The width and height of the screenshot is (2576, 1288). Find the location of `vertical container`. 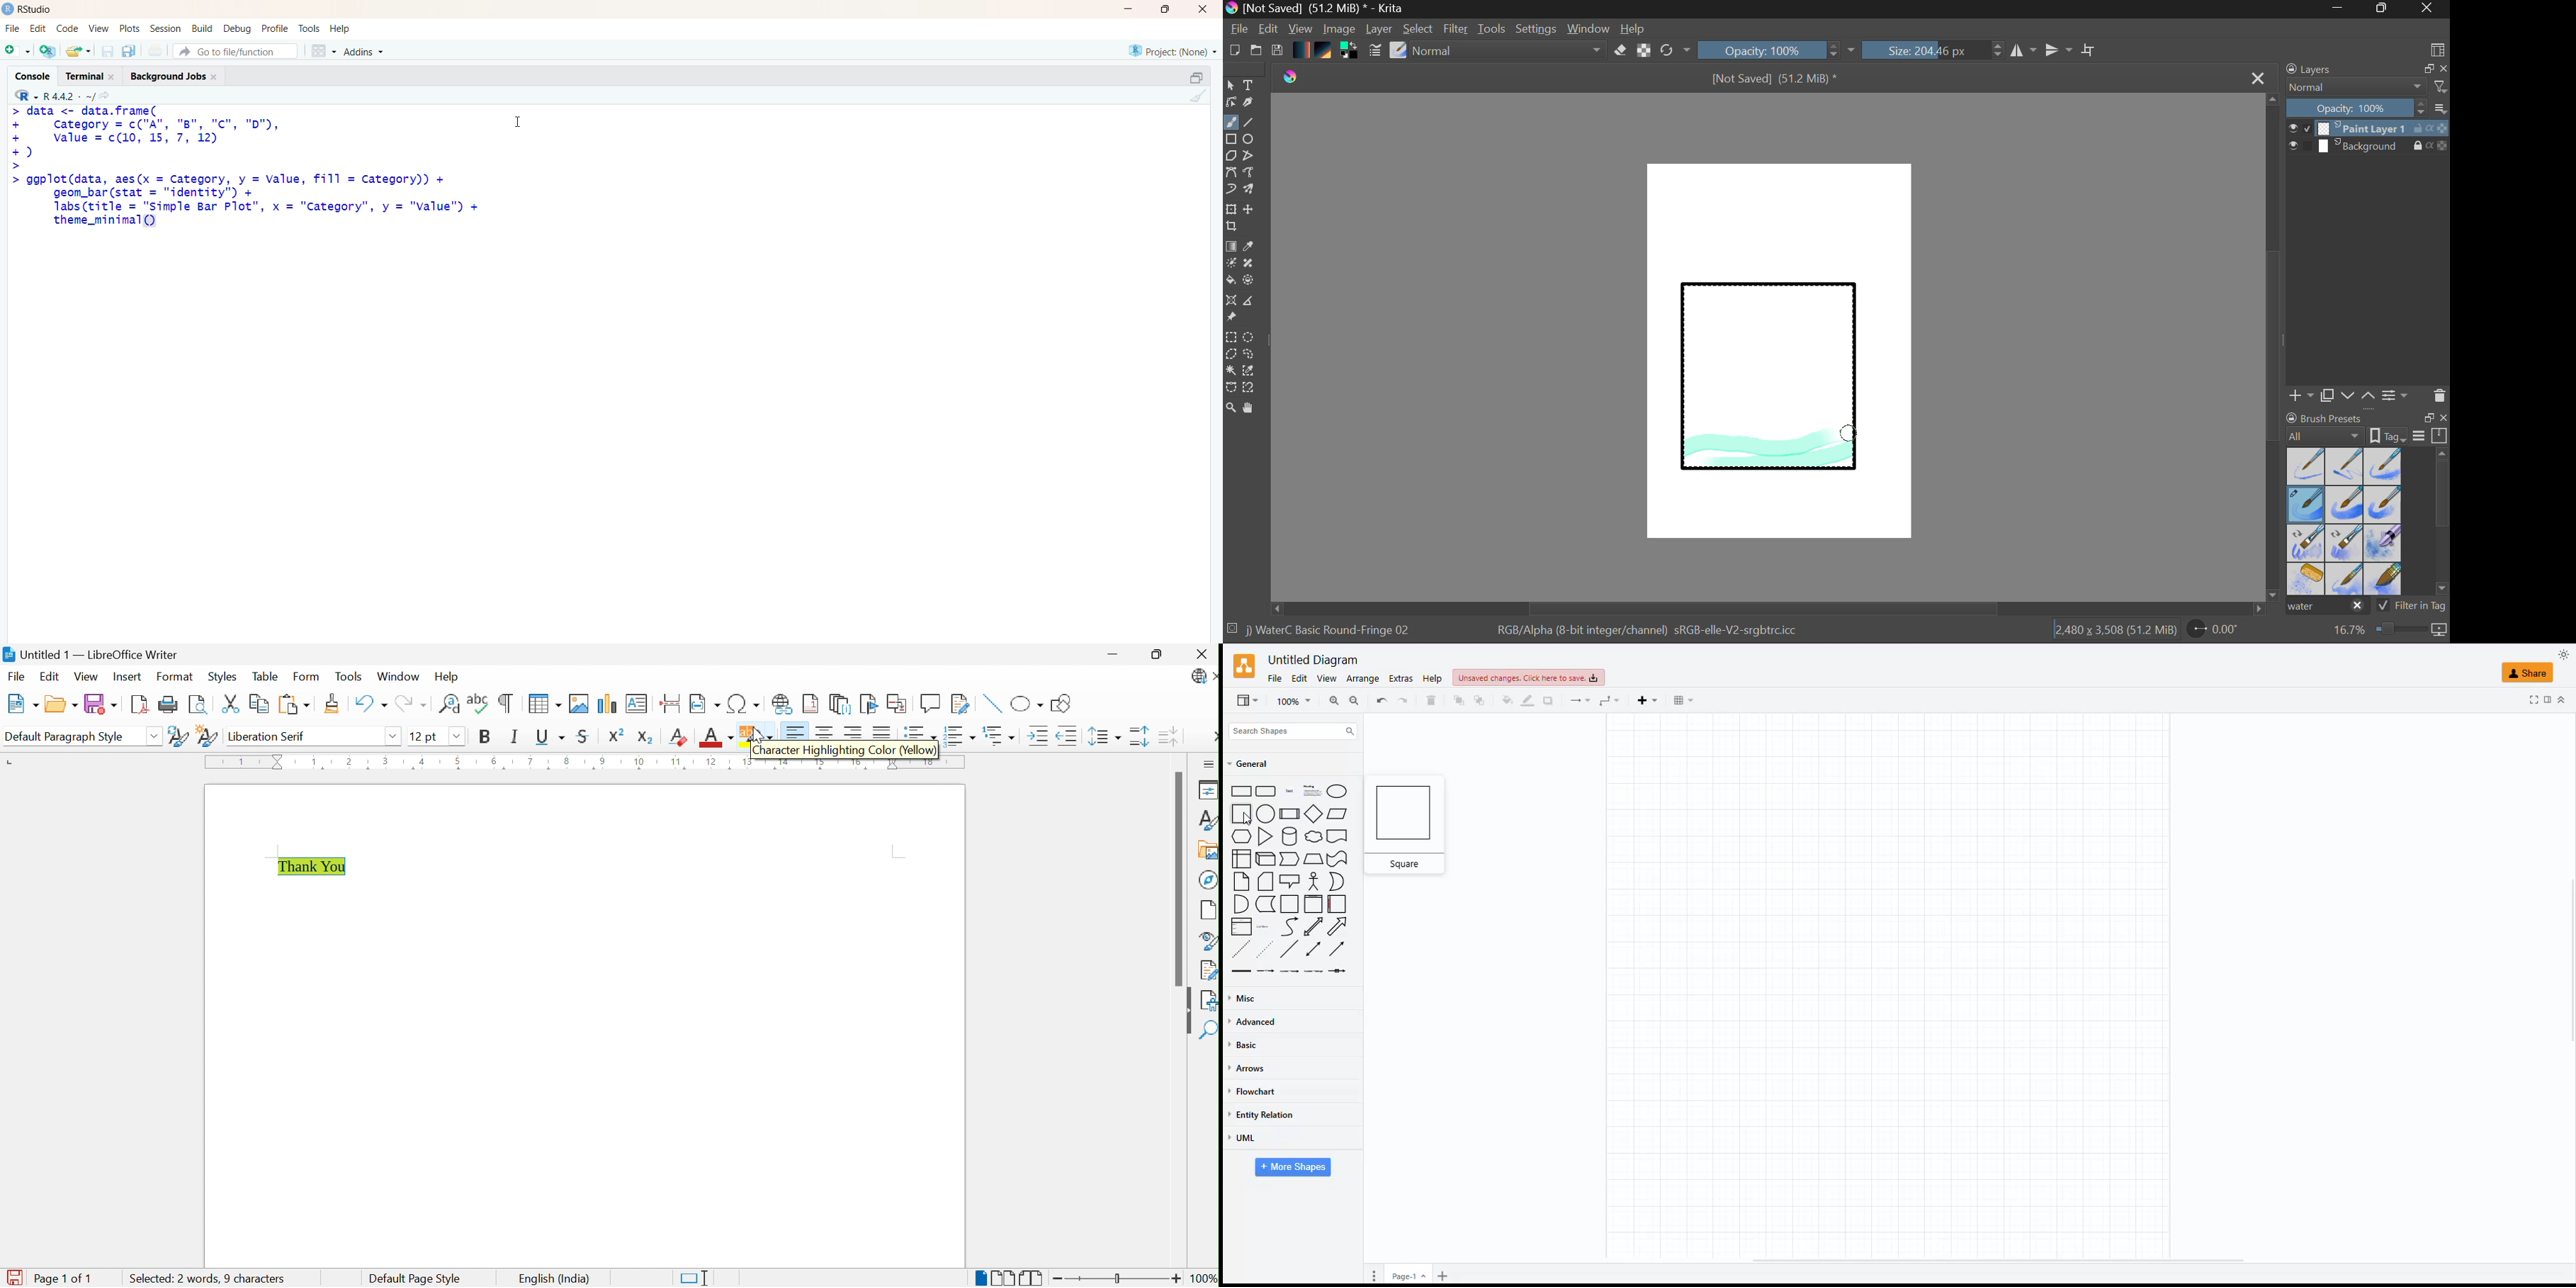

vertical container is located at coordinates (1314, 904).